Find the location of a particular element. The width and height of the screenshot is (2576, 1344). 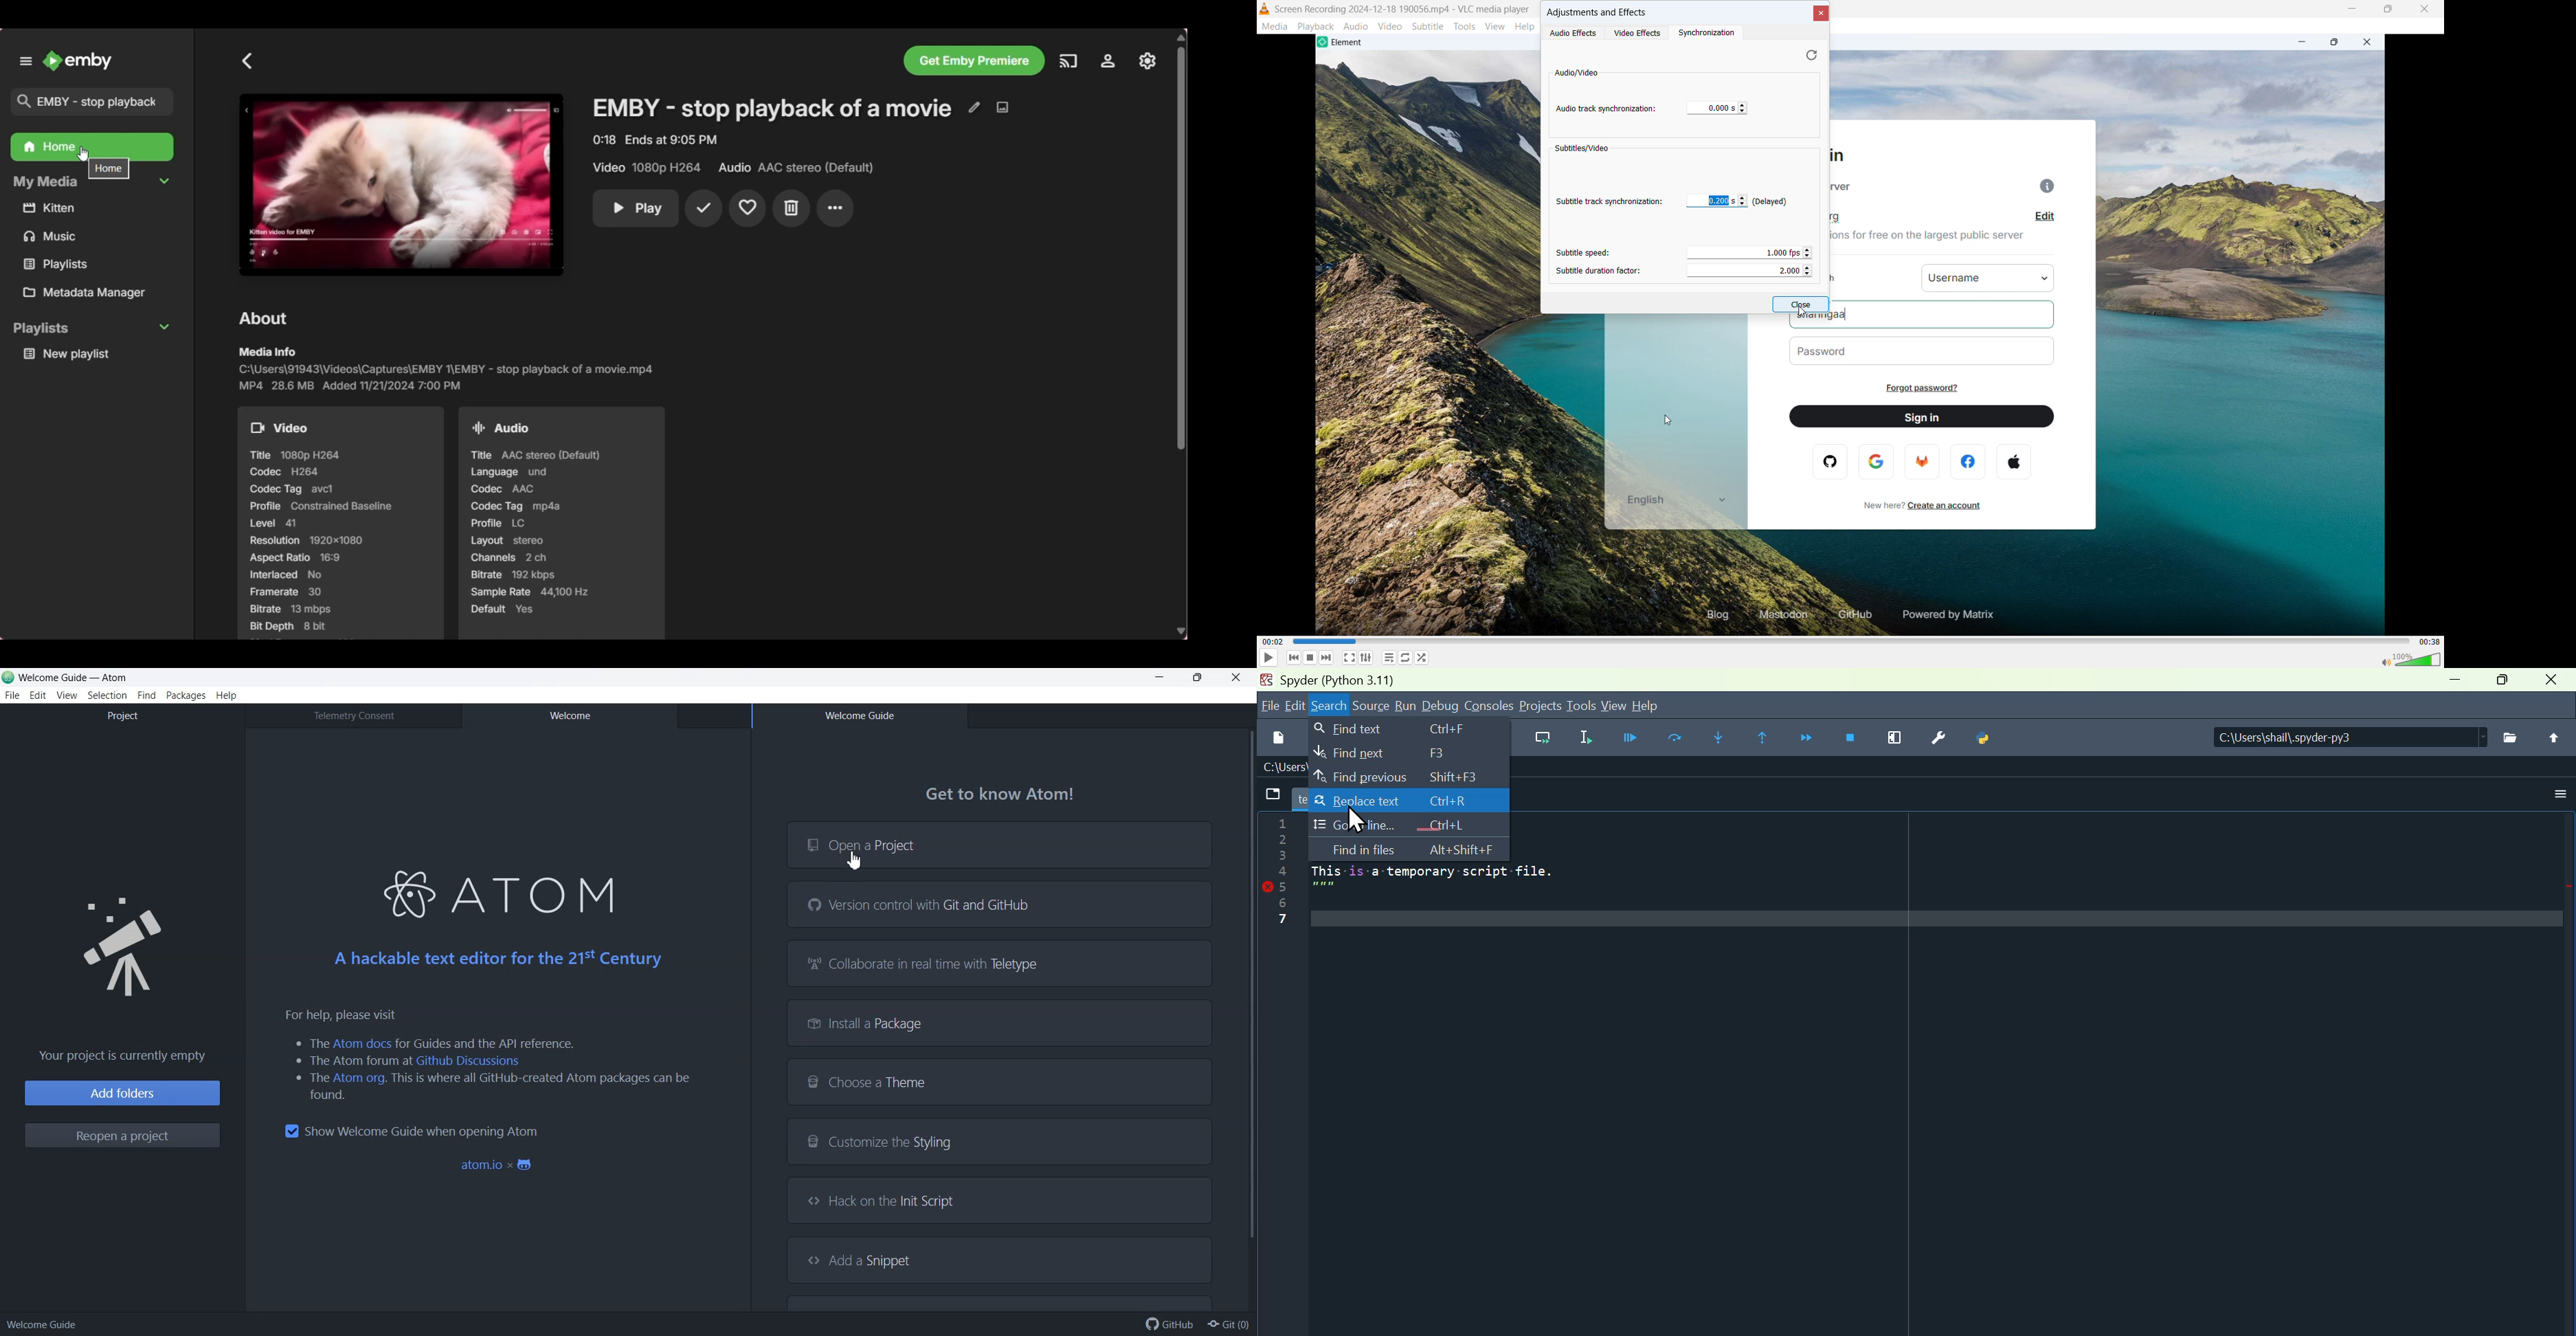

track delayed is located at coordinates (1771, 202).